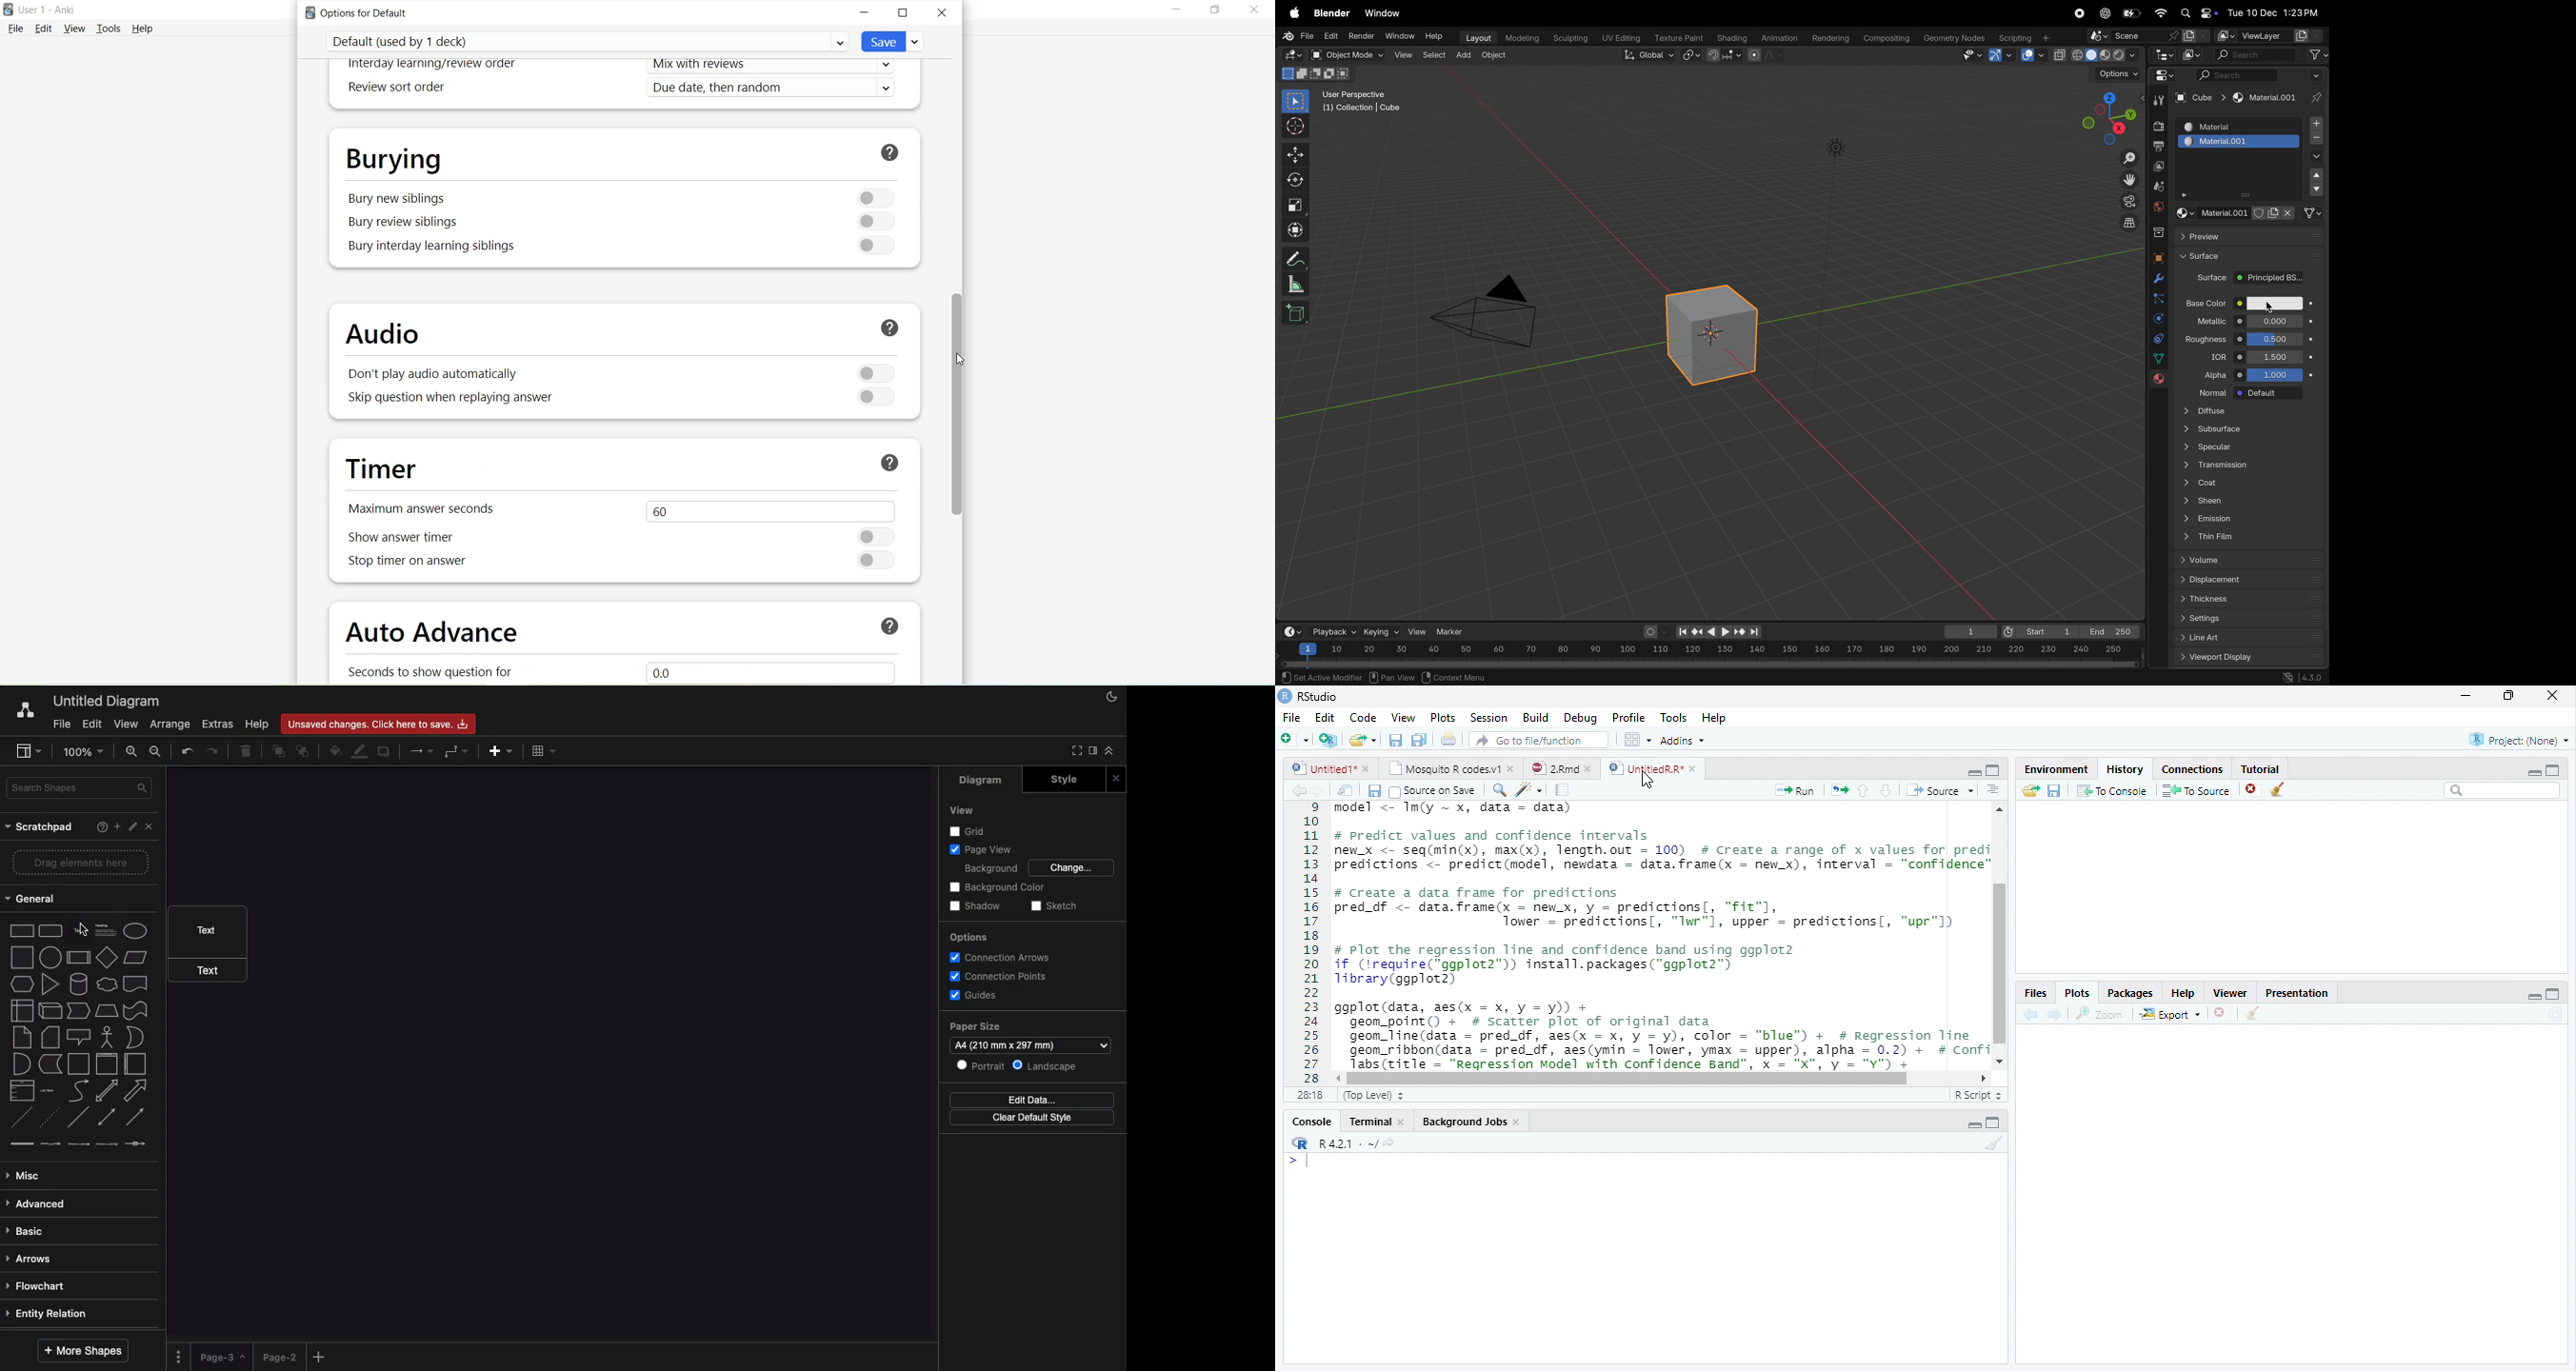 This screenshot has width=2576, height=1372. What do you see at coordinates (2205, 337) in the screenshot?
I see `roughness` at bounding box center [2205, 337].